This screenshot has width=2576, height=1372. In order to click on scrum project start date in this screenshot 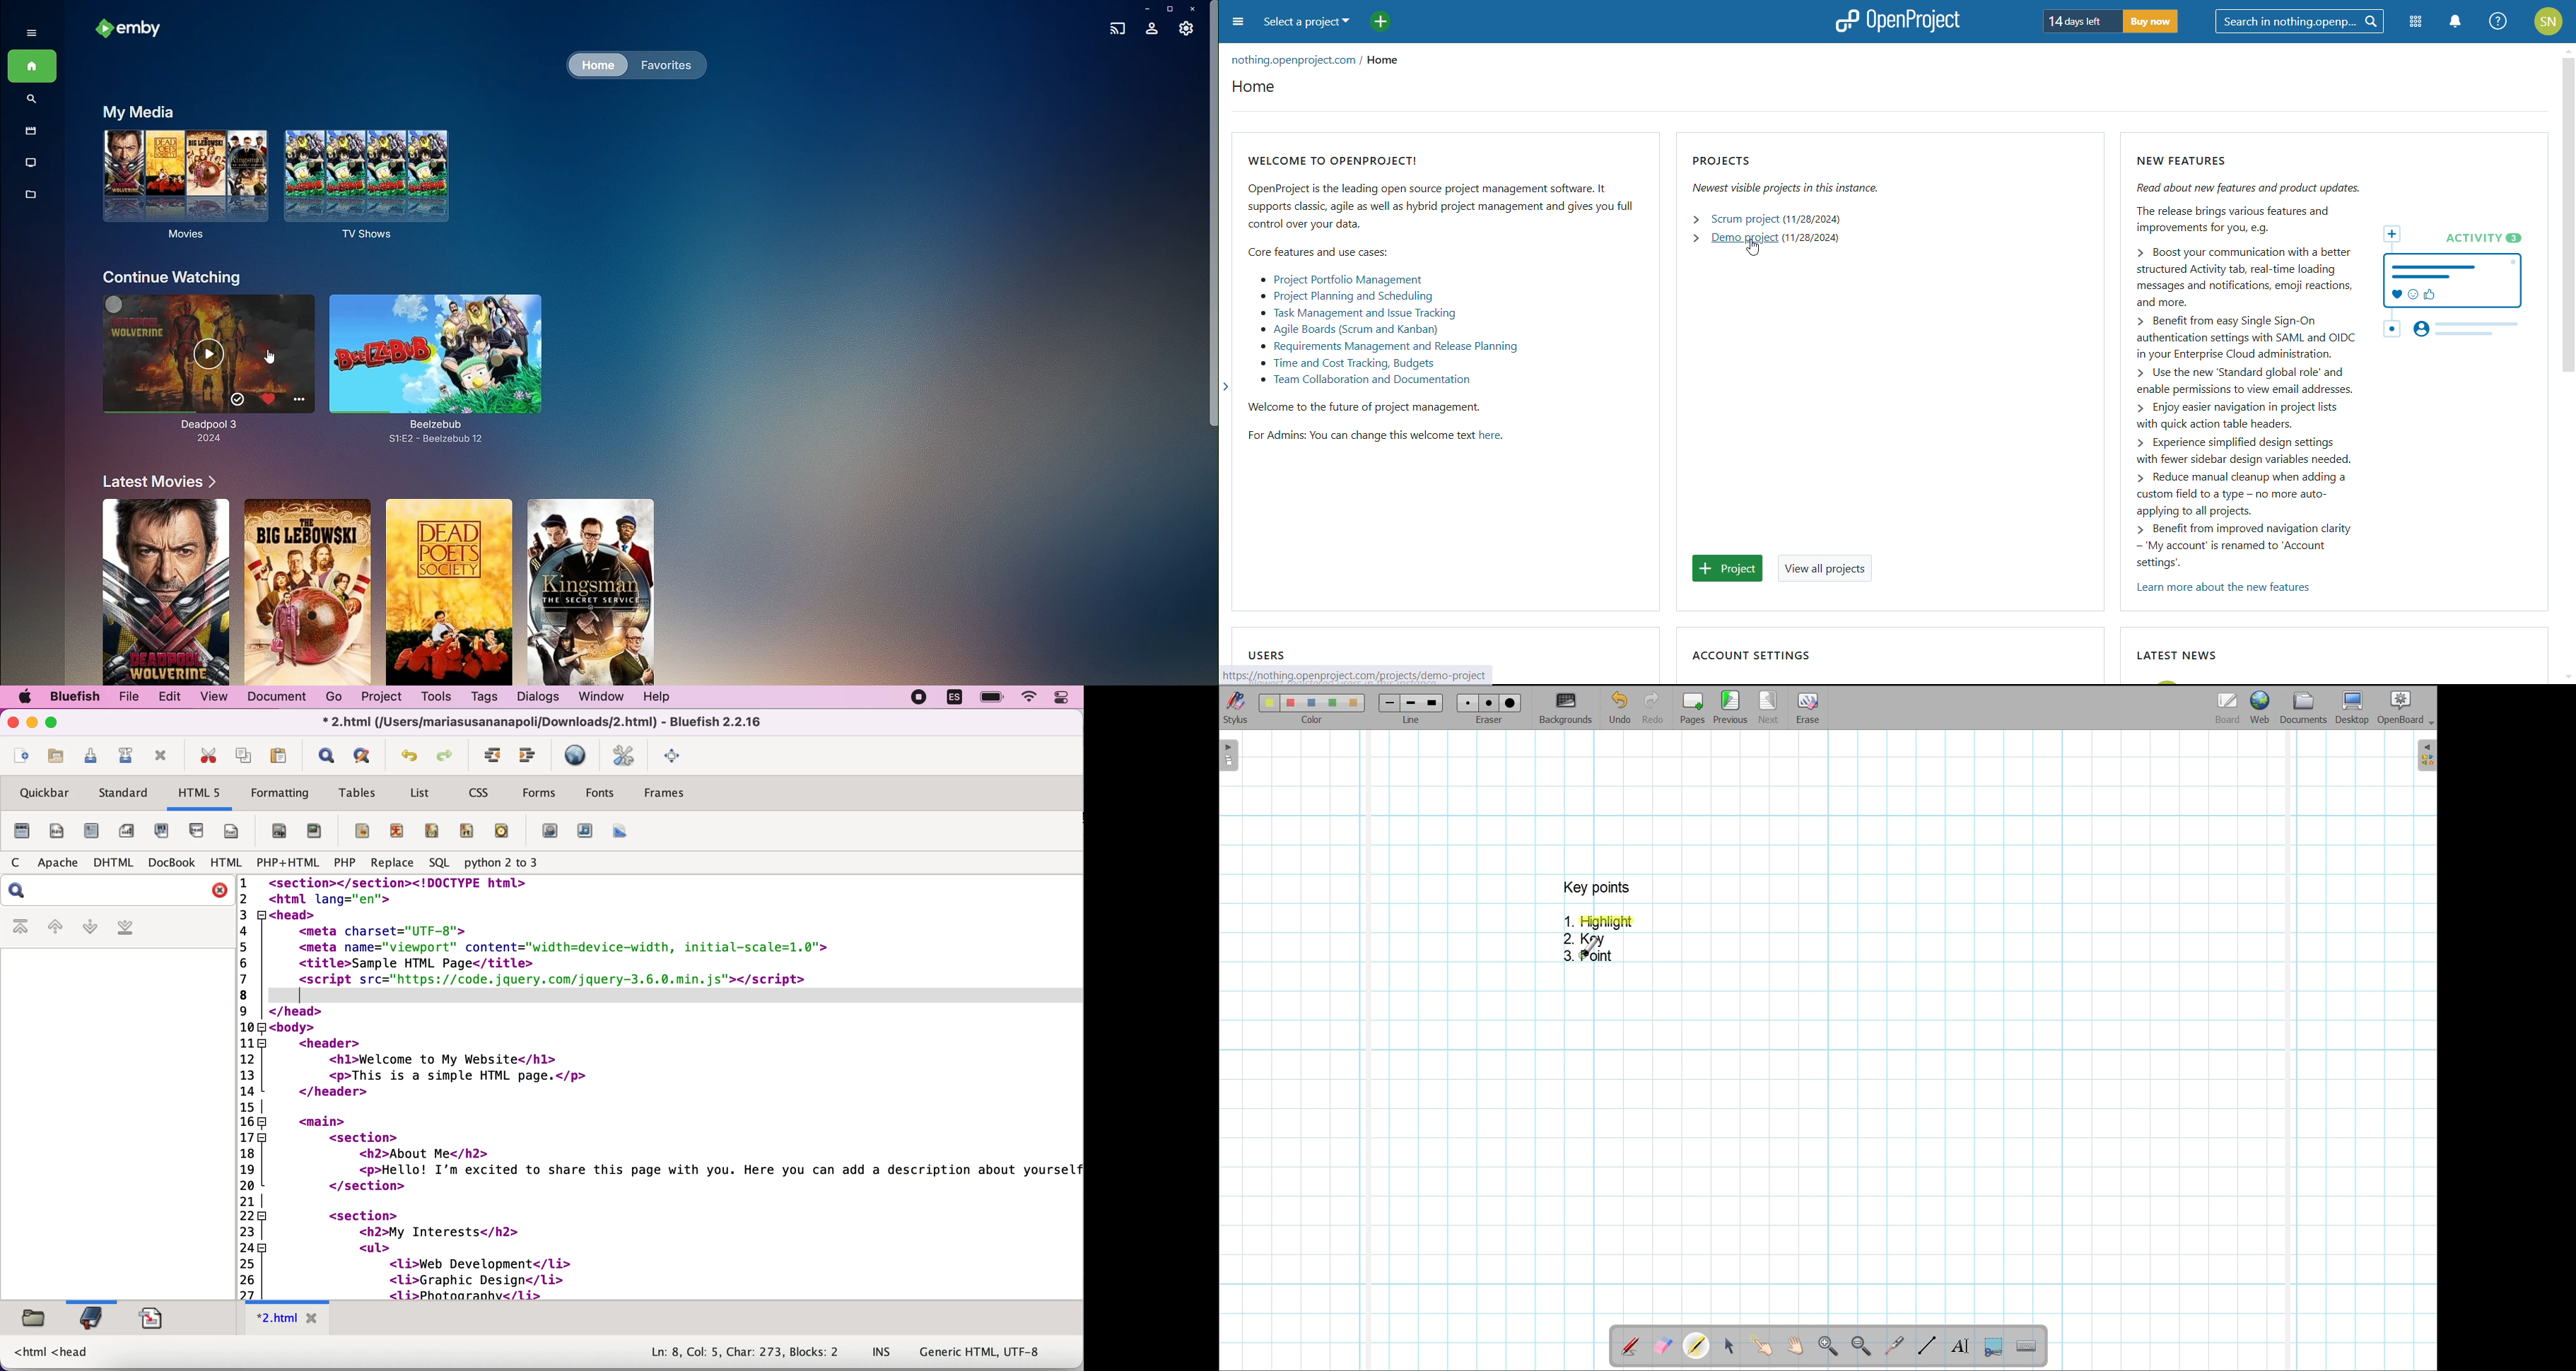, I will do `click(1813, 219)`.